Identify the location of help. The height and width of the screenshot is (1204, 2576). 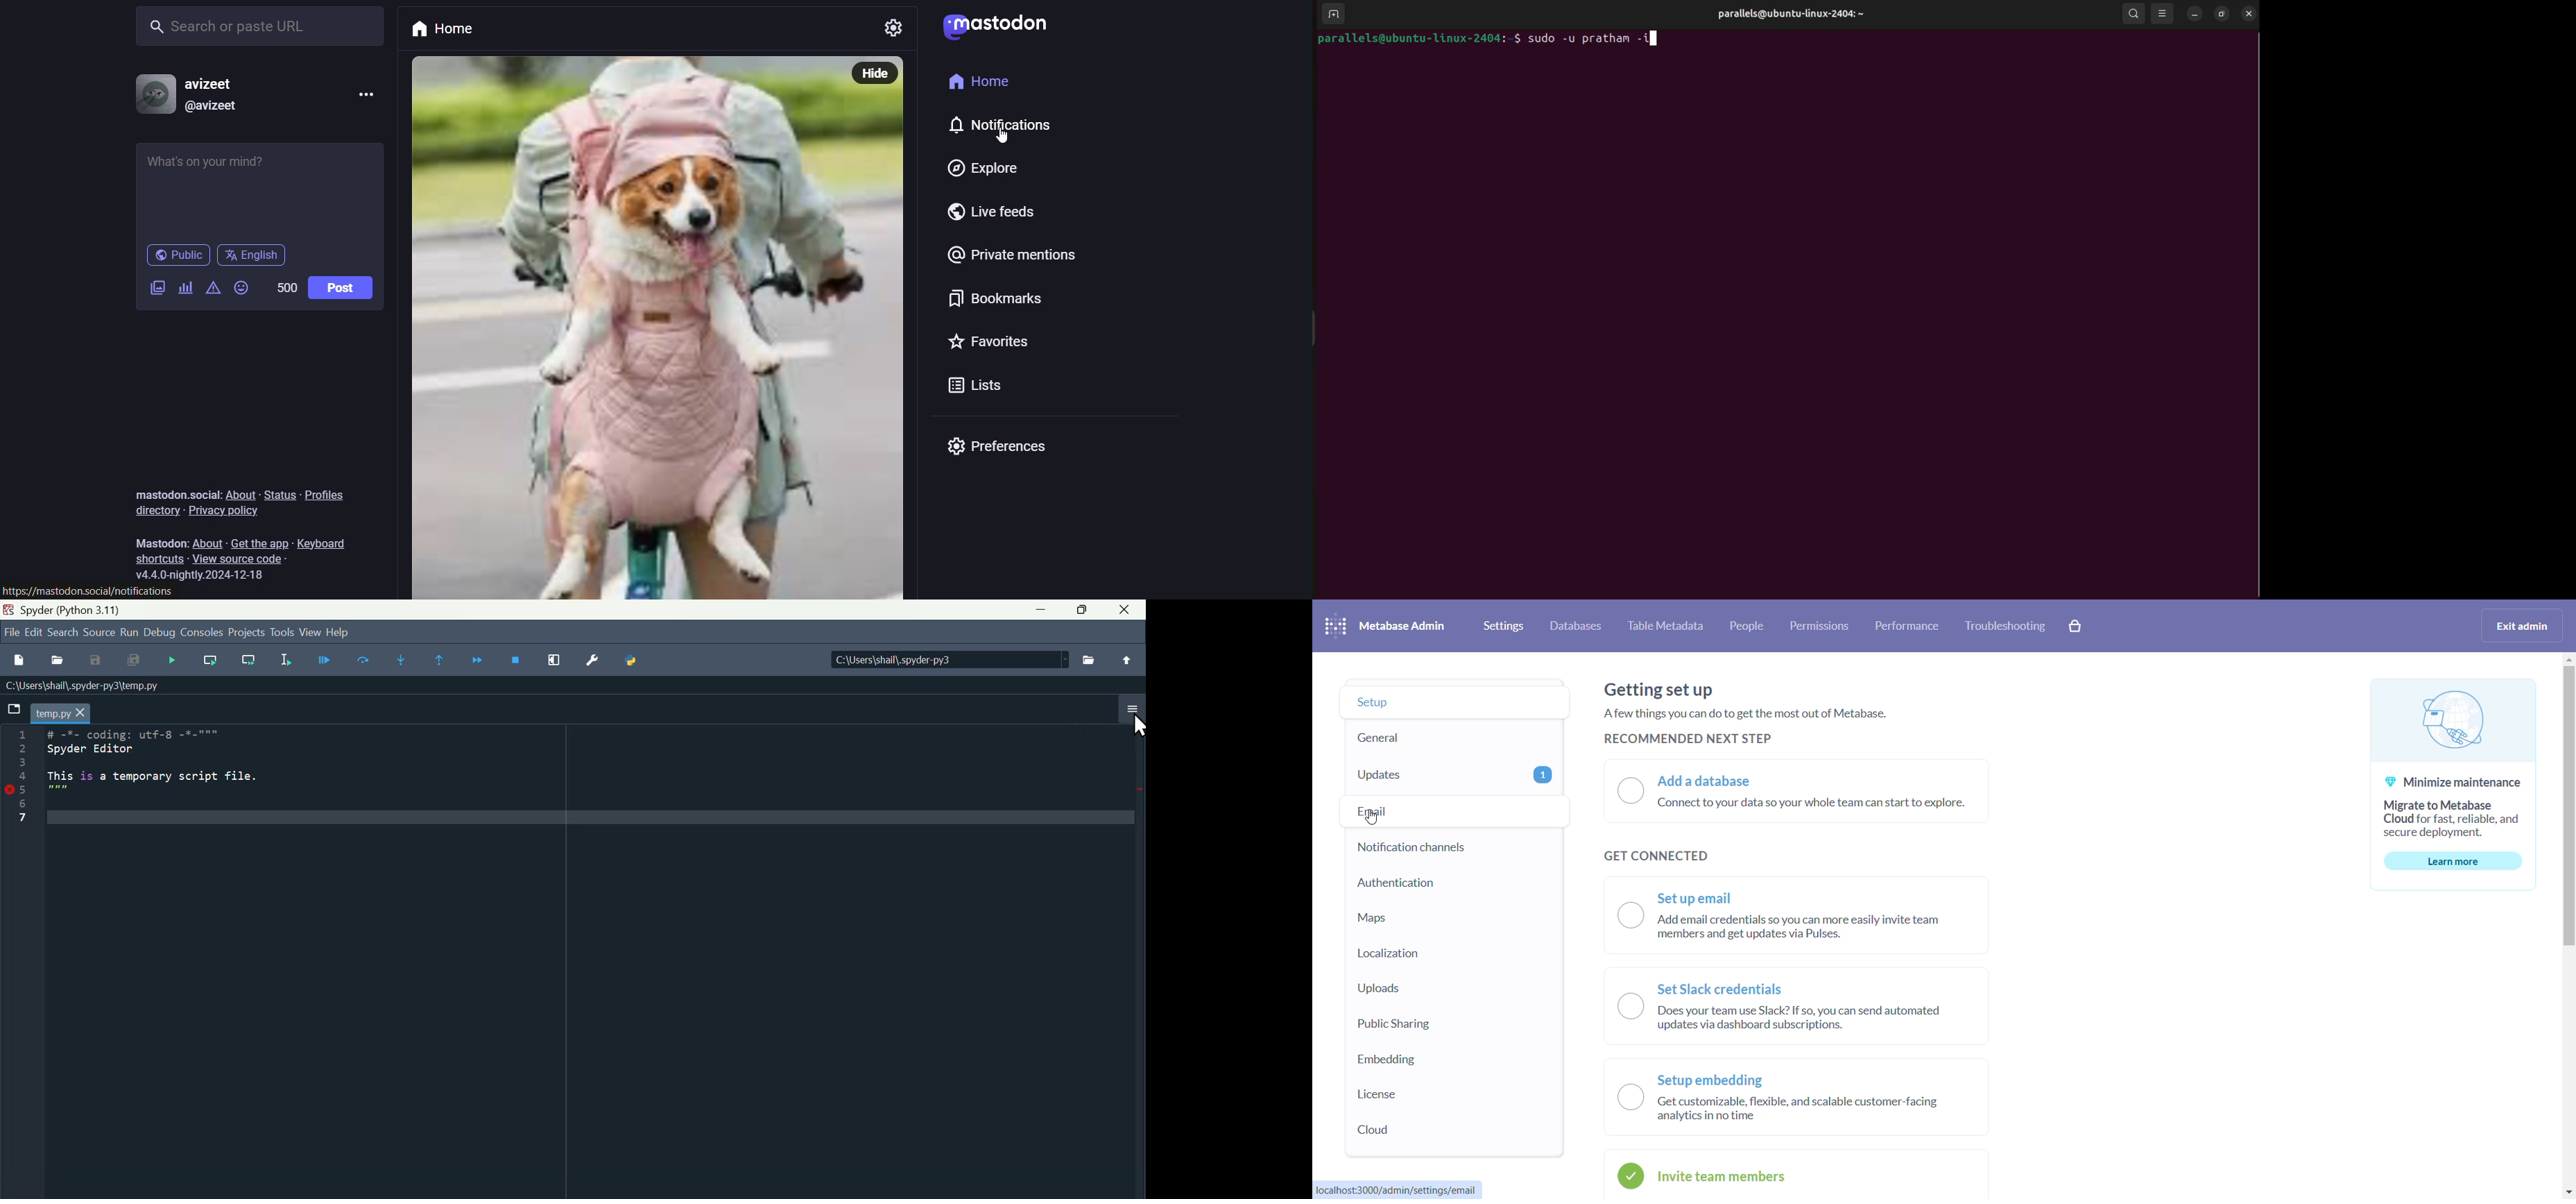
(344, 632).